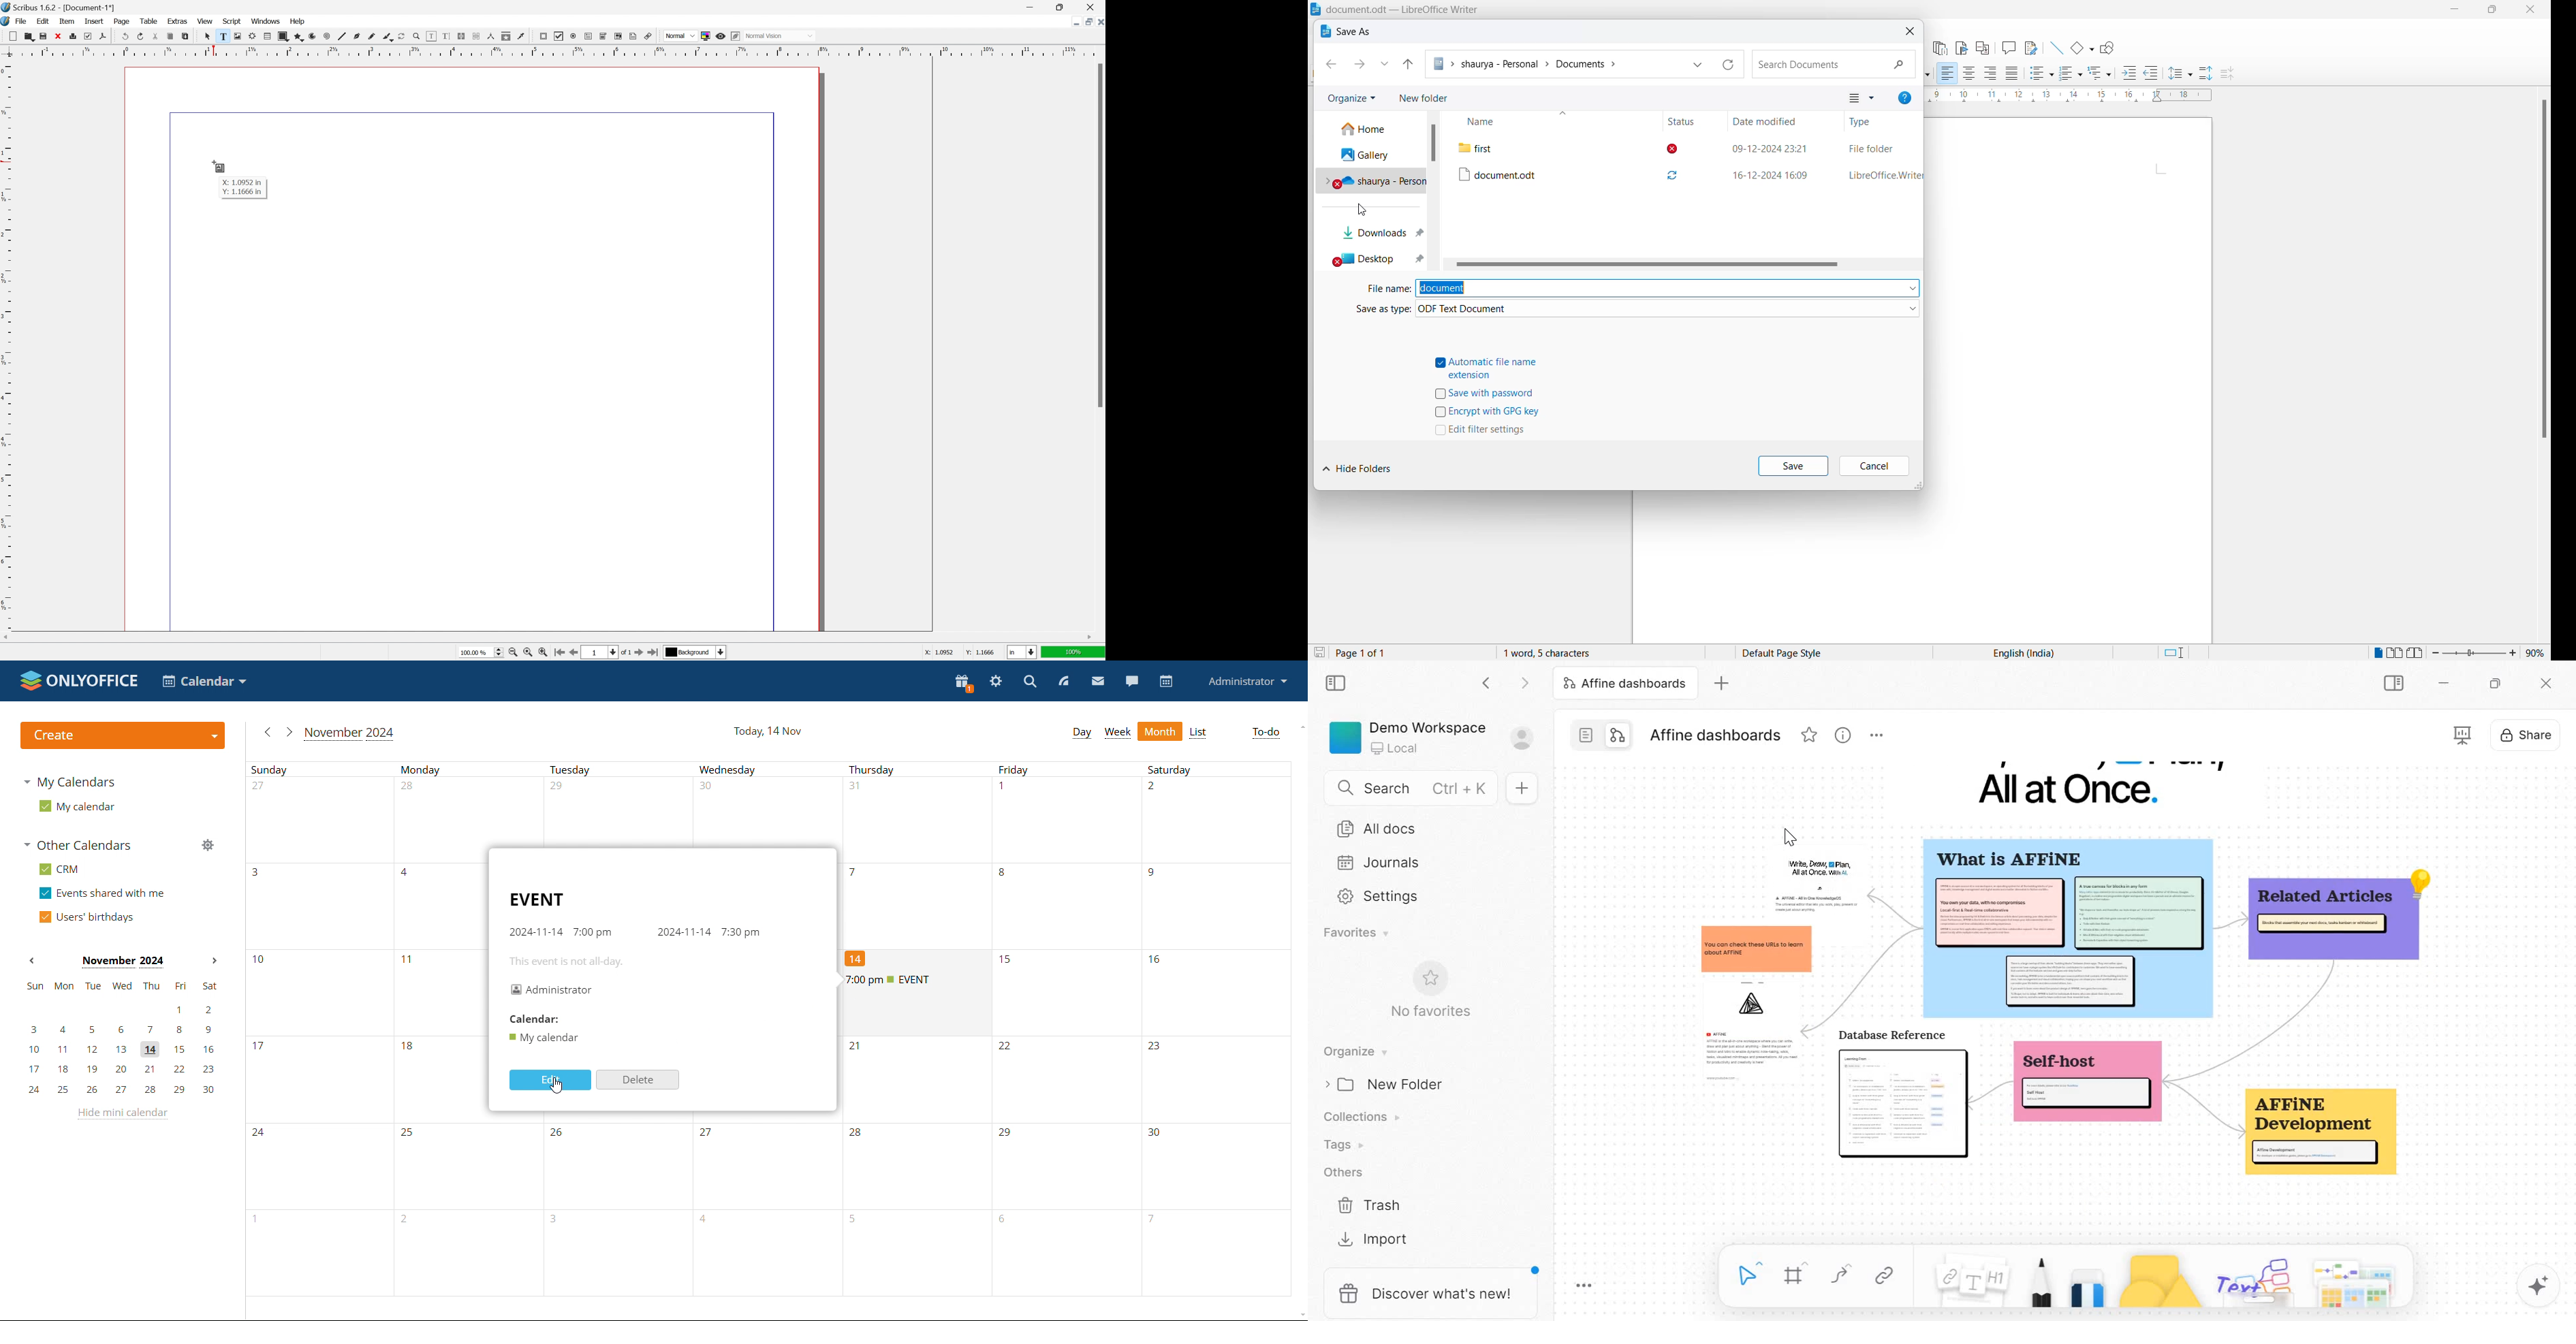  I want to click on go to next, so click(644, 654).